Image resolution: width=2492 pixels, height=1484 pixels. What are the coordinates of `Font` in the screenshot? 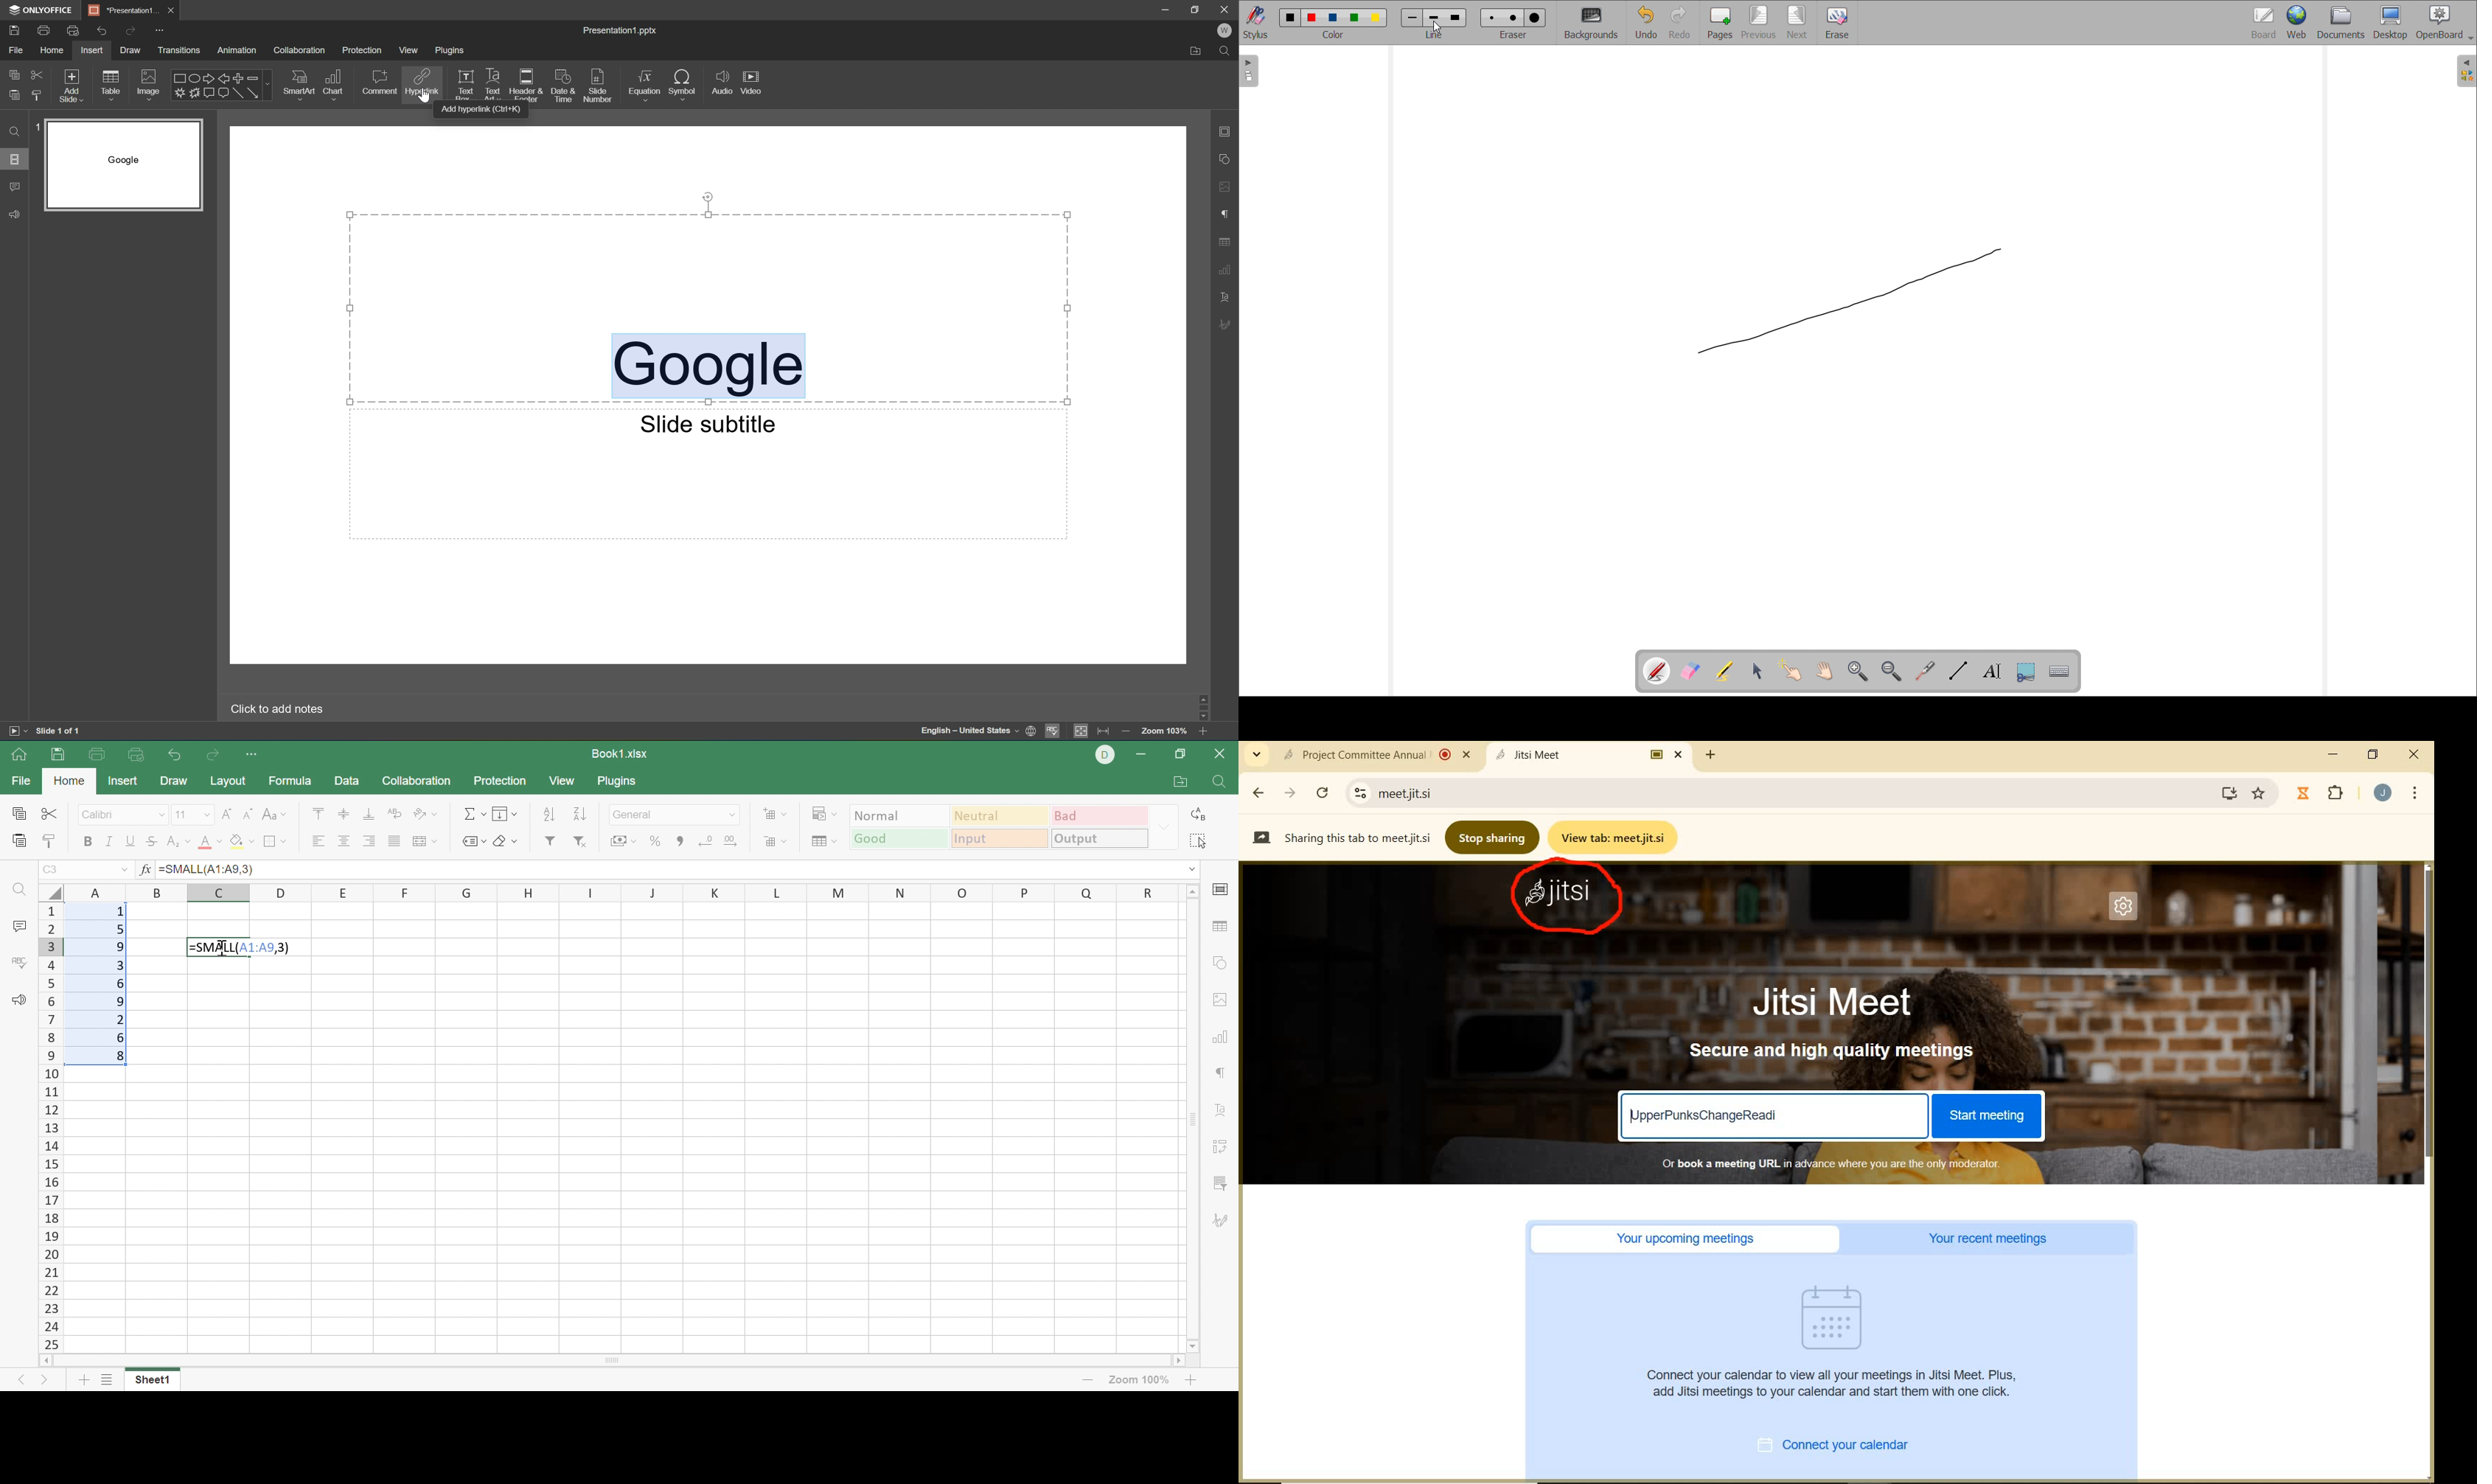 It's located at (124, 813).